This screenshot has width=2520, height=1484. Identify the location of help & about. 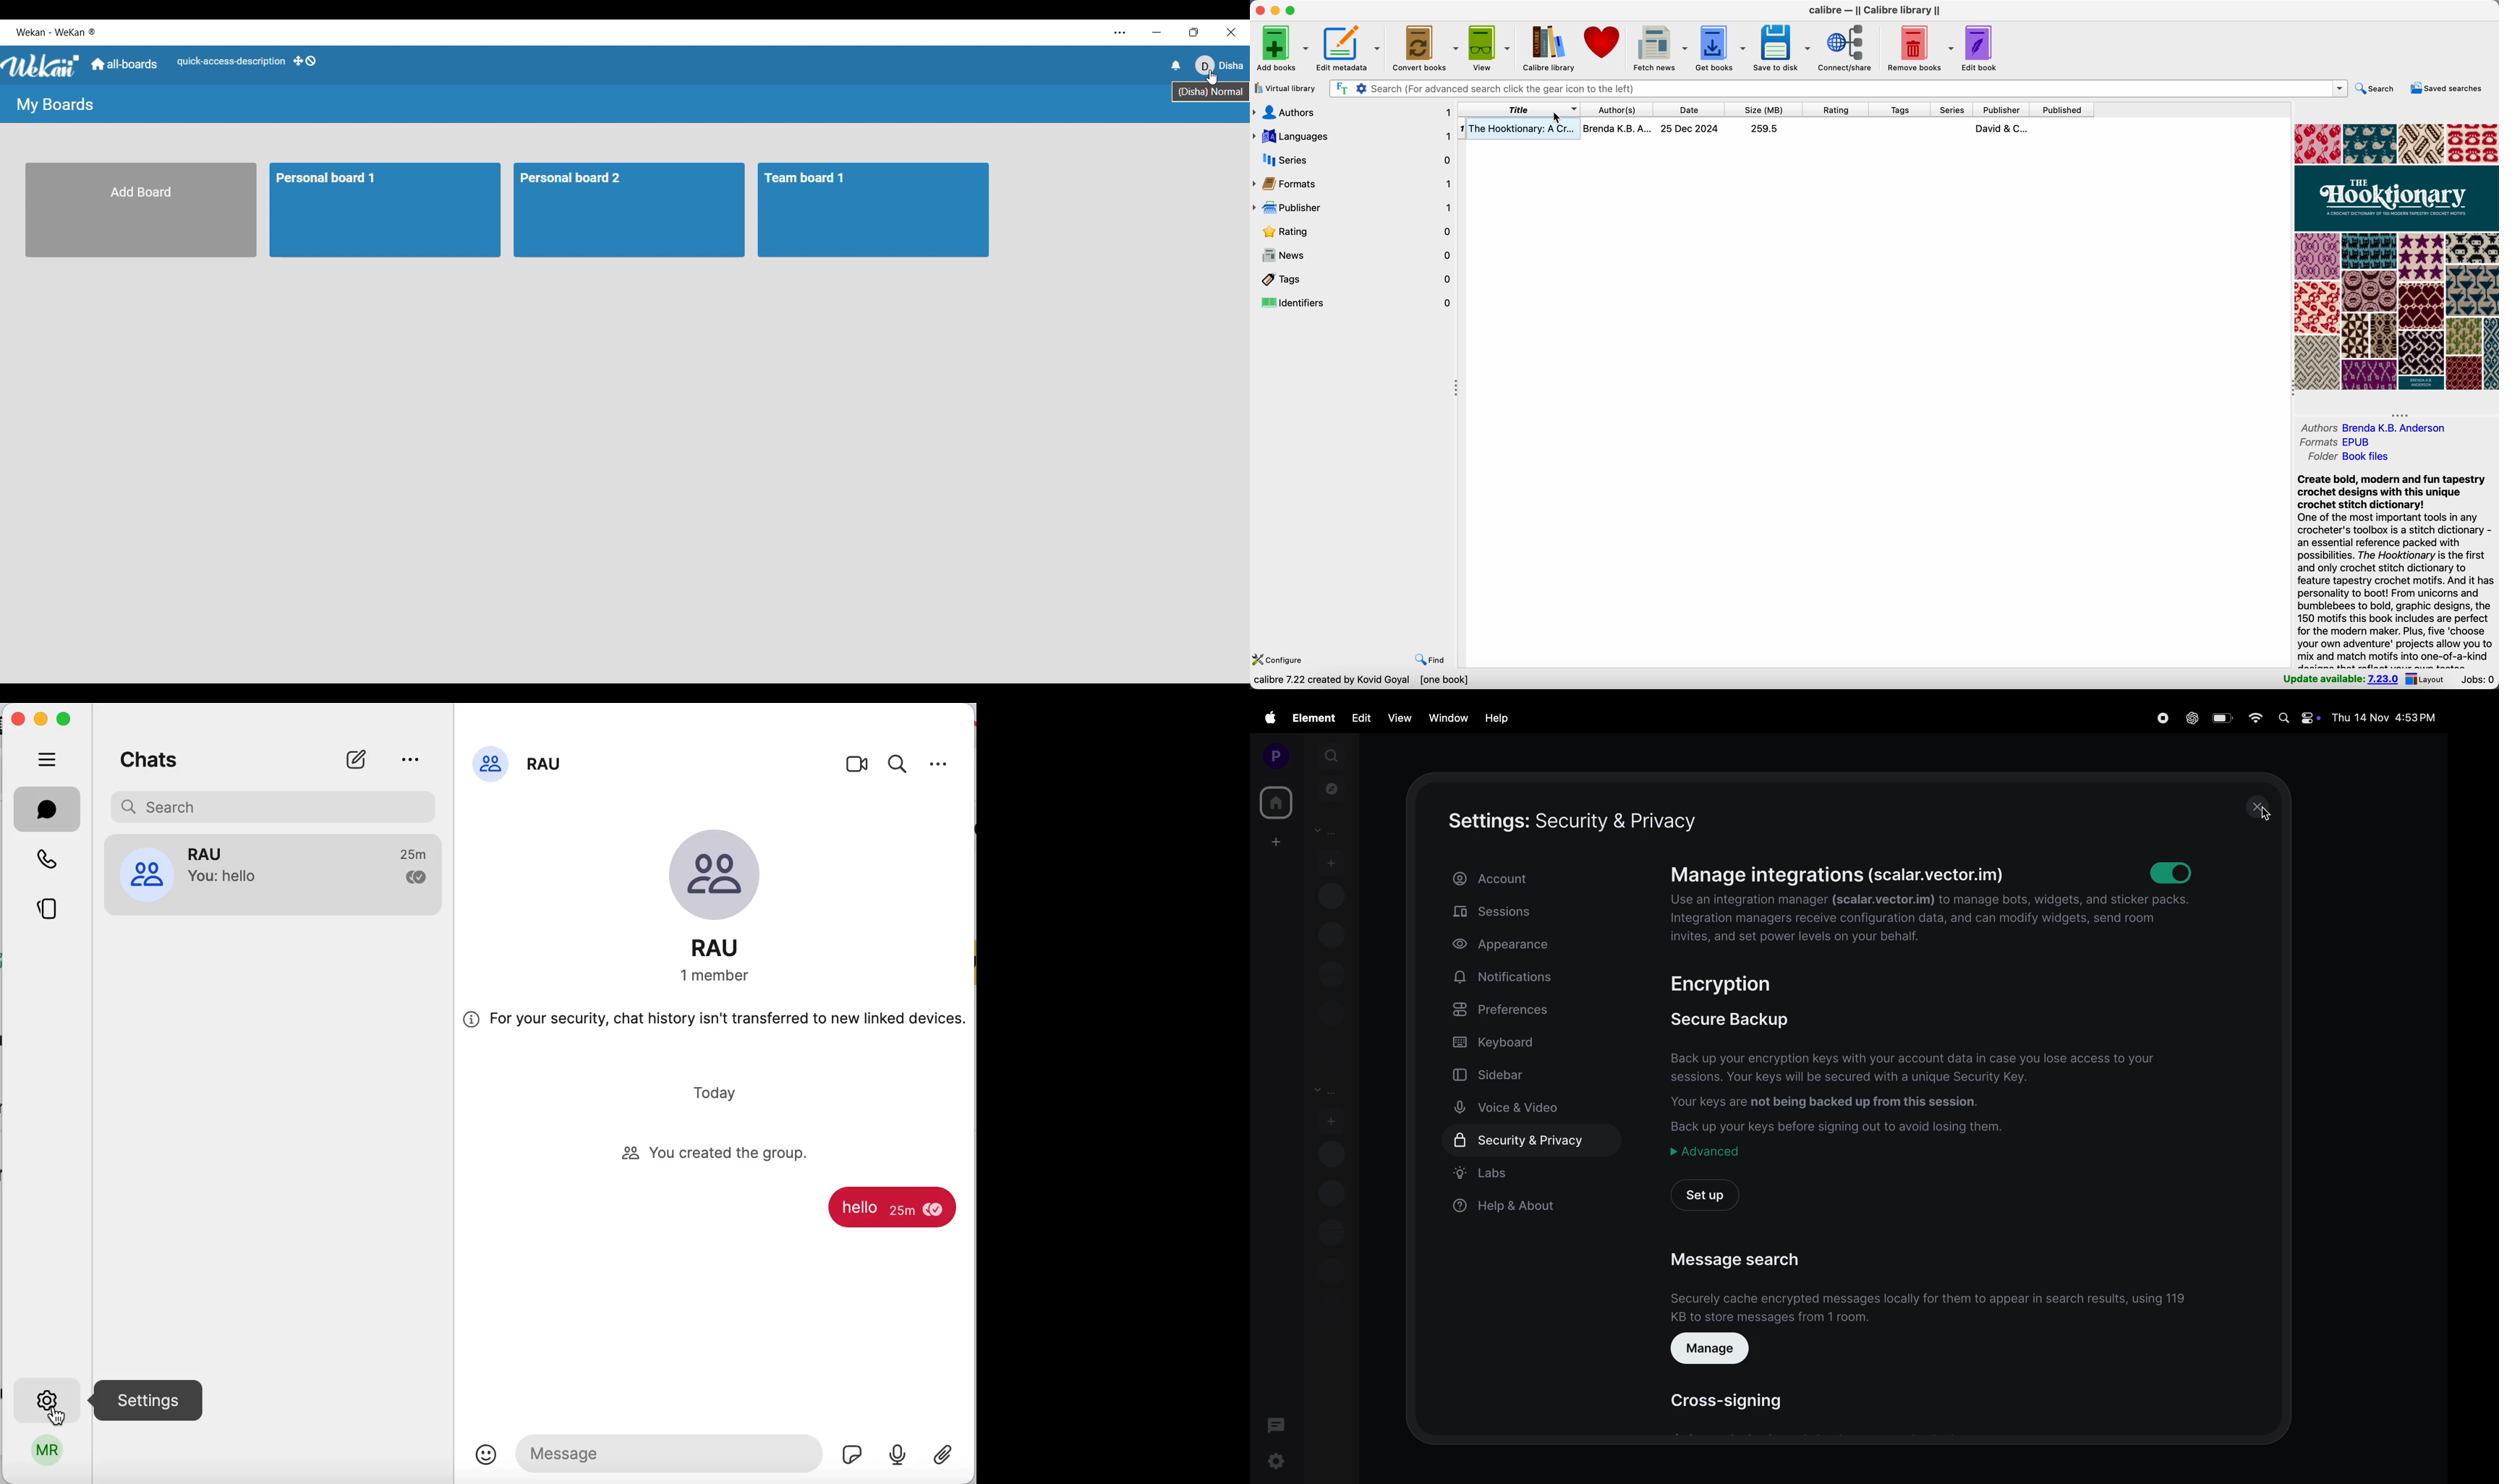
(1506, 1206).